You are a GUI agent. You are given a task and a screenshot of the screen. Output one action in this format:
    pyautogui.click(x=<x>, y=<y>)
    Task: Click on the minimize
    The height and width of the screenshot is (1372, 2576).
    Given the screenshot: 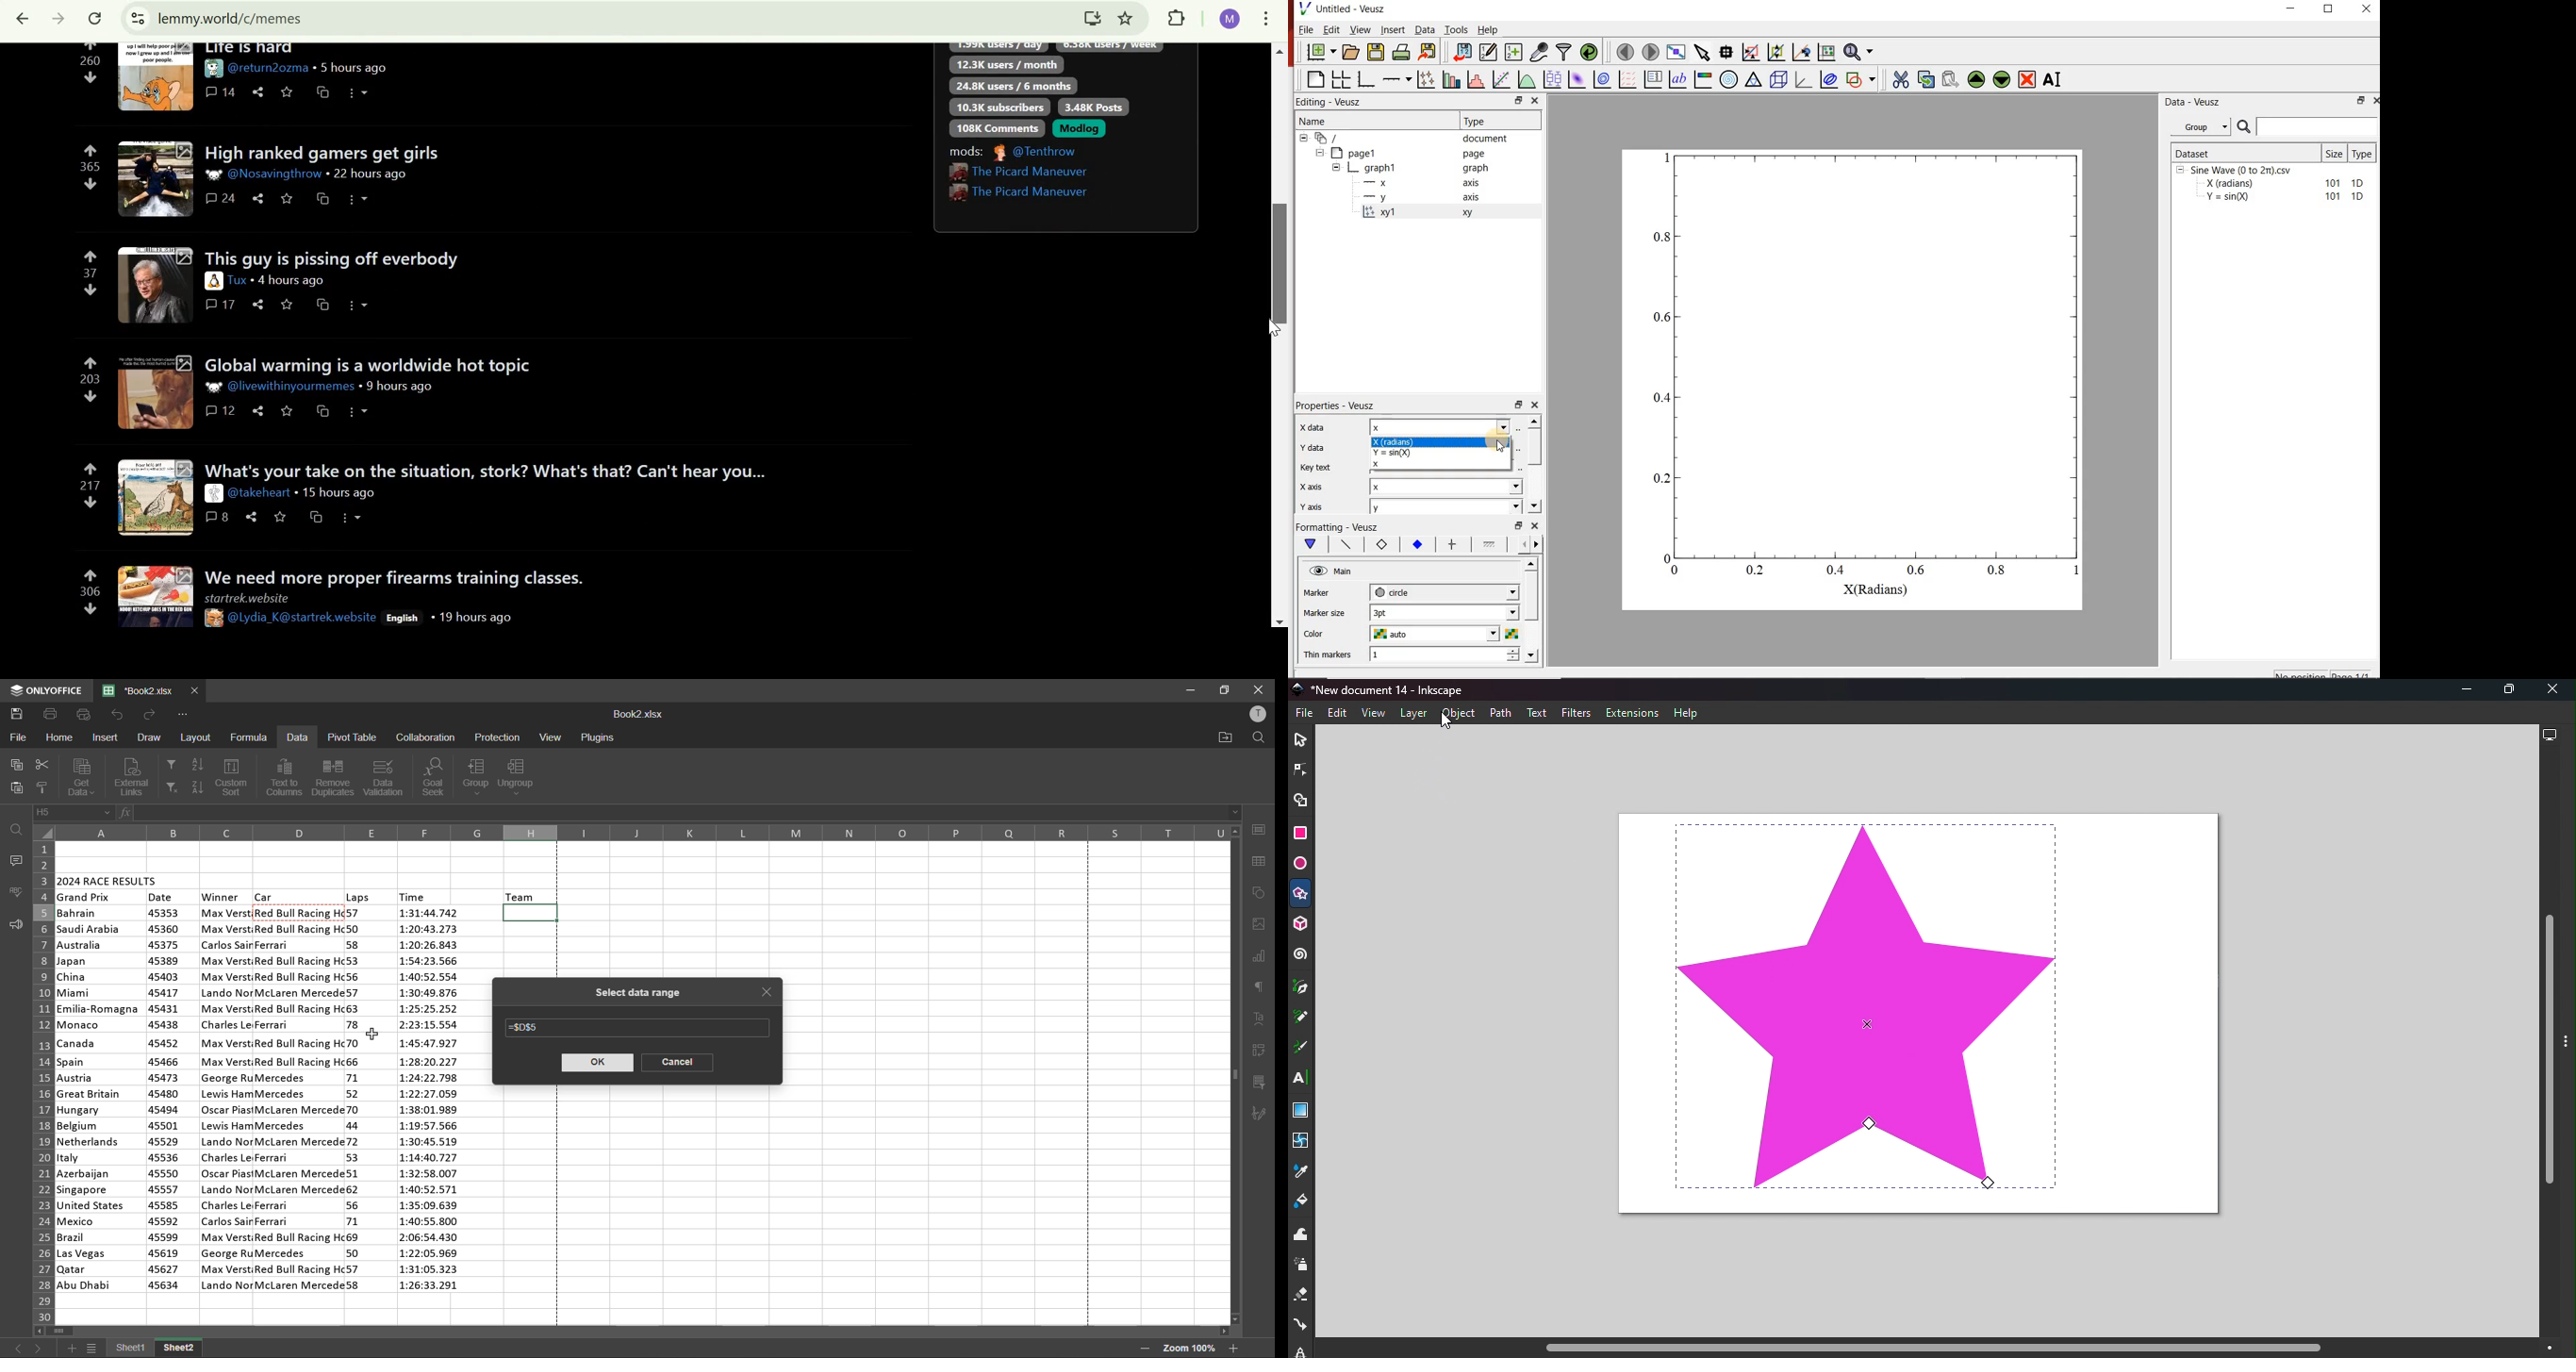 What is the action you would take?
    pyautogui.click(x=1190, y=691)
    